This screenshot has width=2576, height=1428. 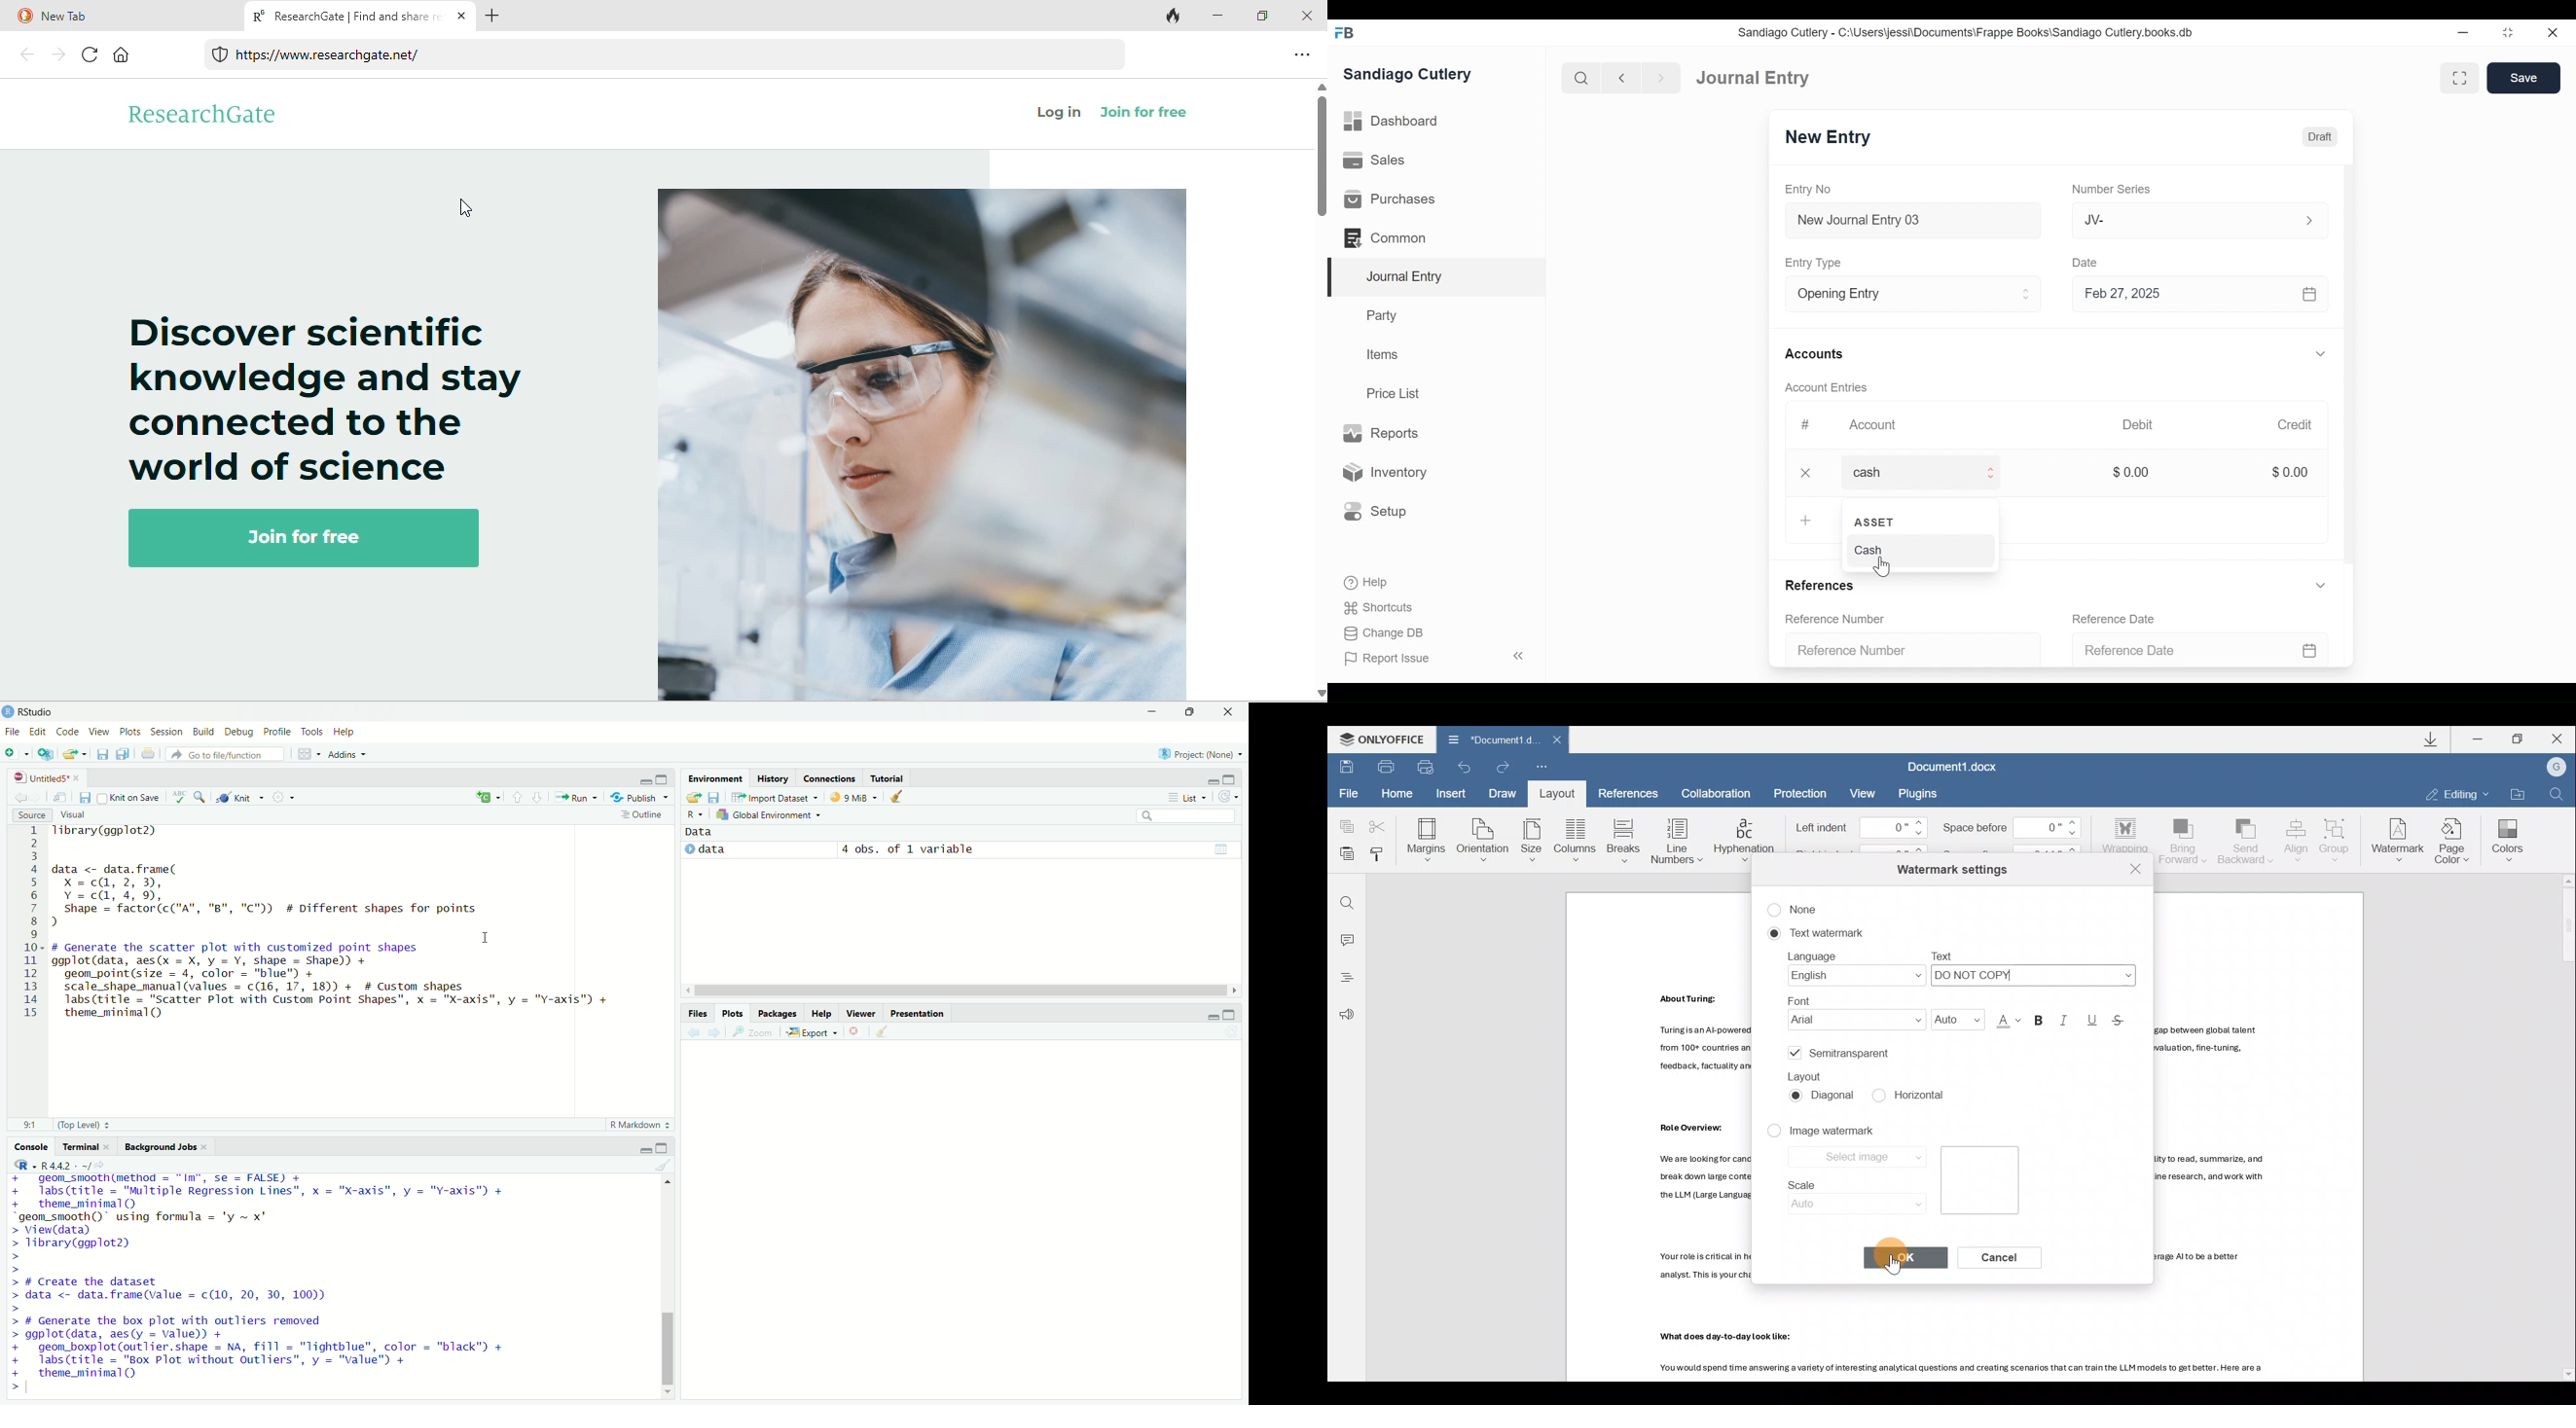 I want to click on New file, so click(x=16, y=754).